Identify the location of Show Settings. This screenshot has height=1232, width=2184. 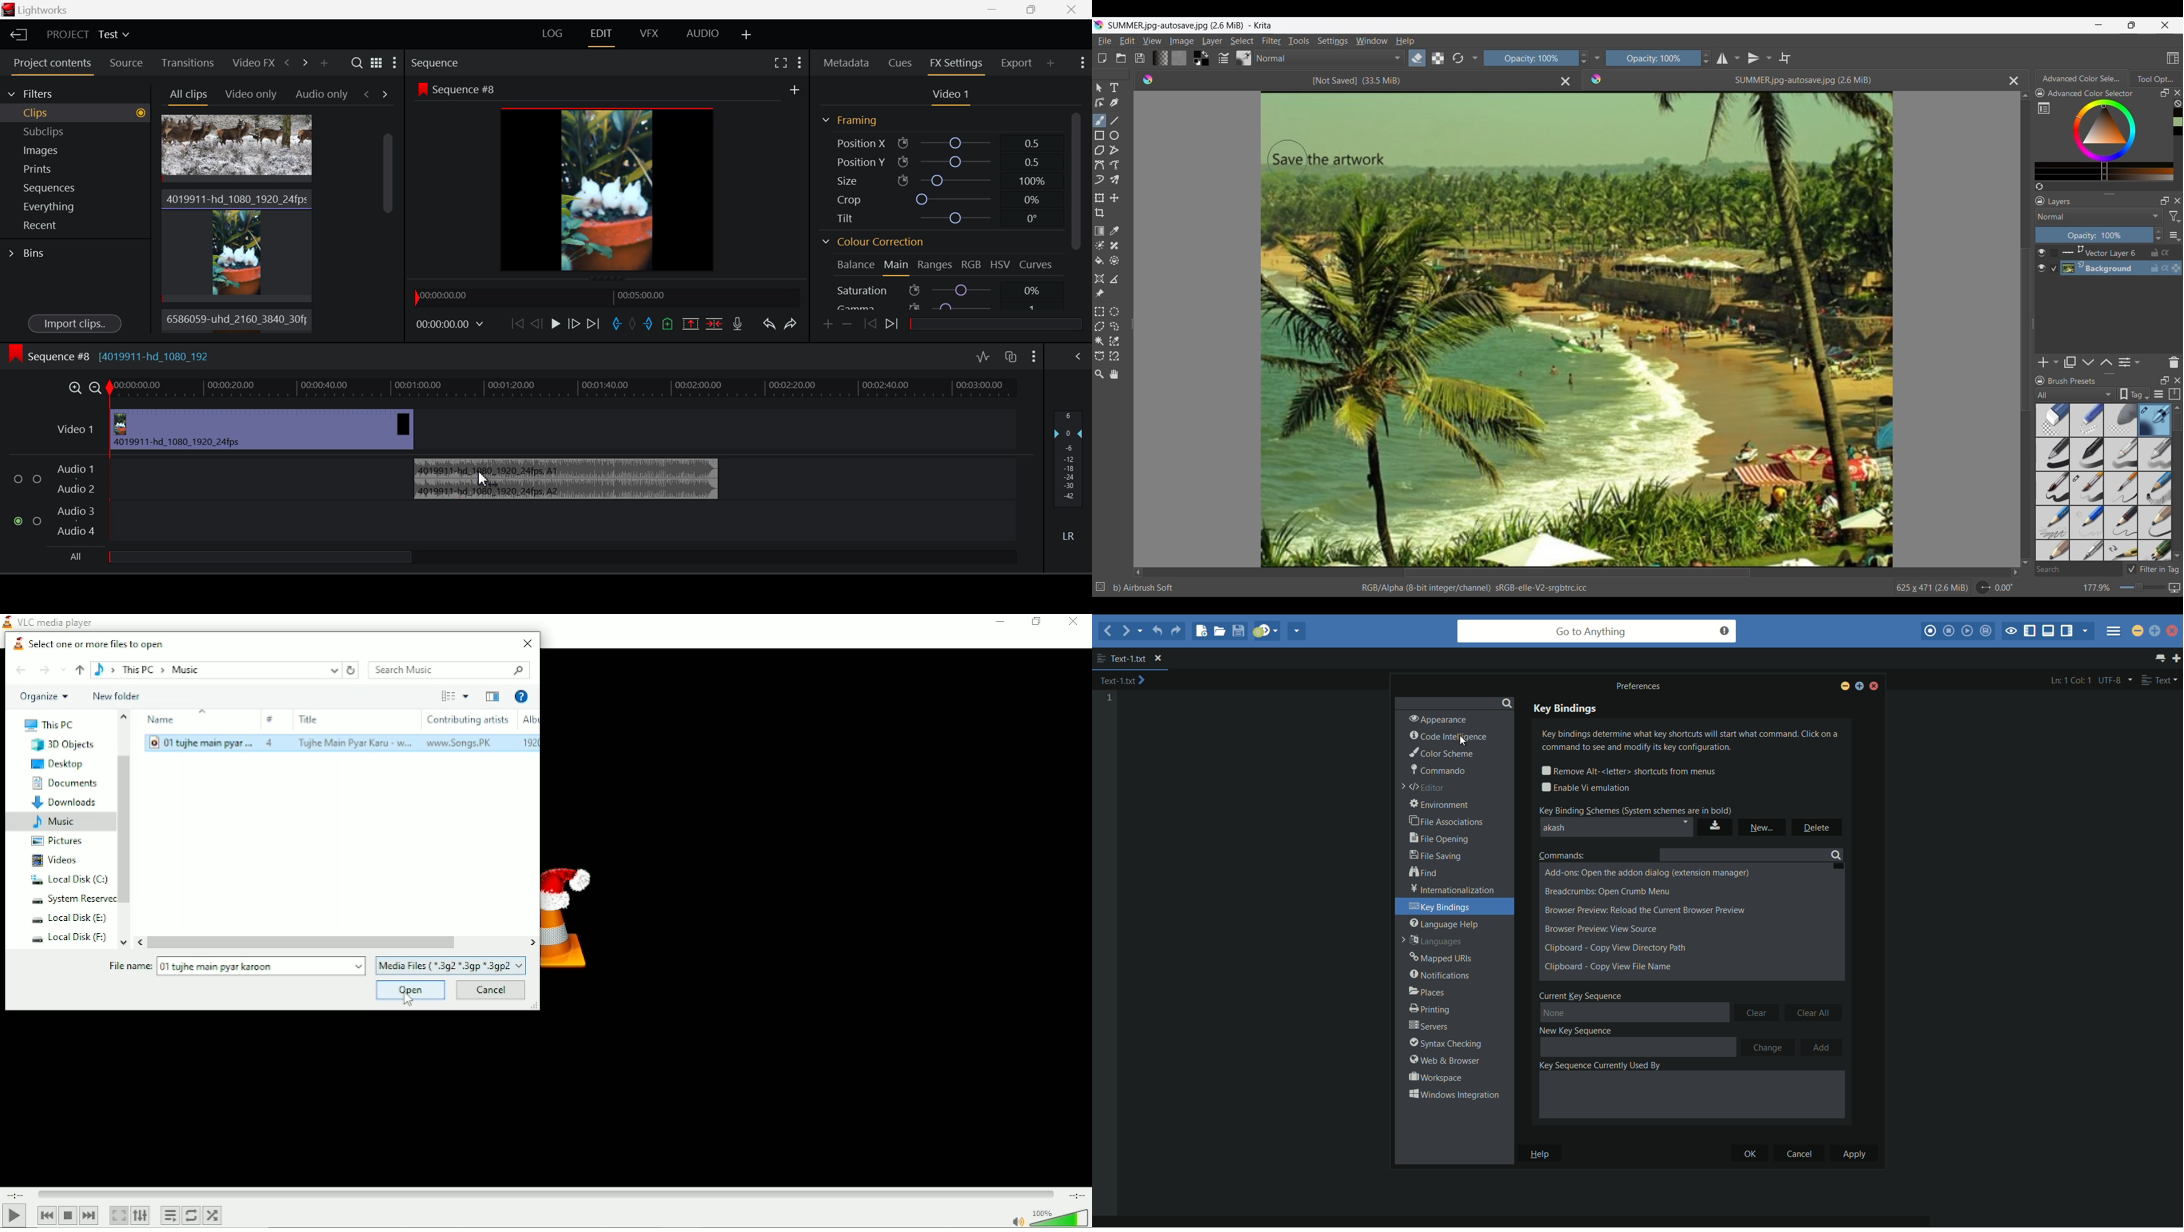
(1034, 355).